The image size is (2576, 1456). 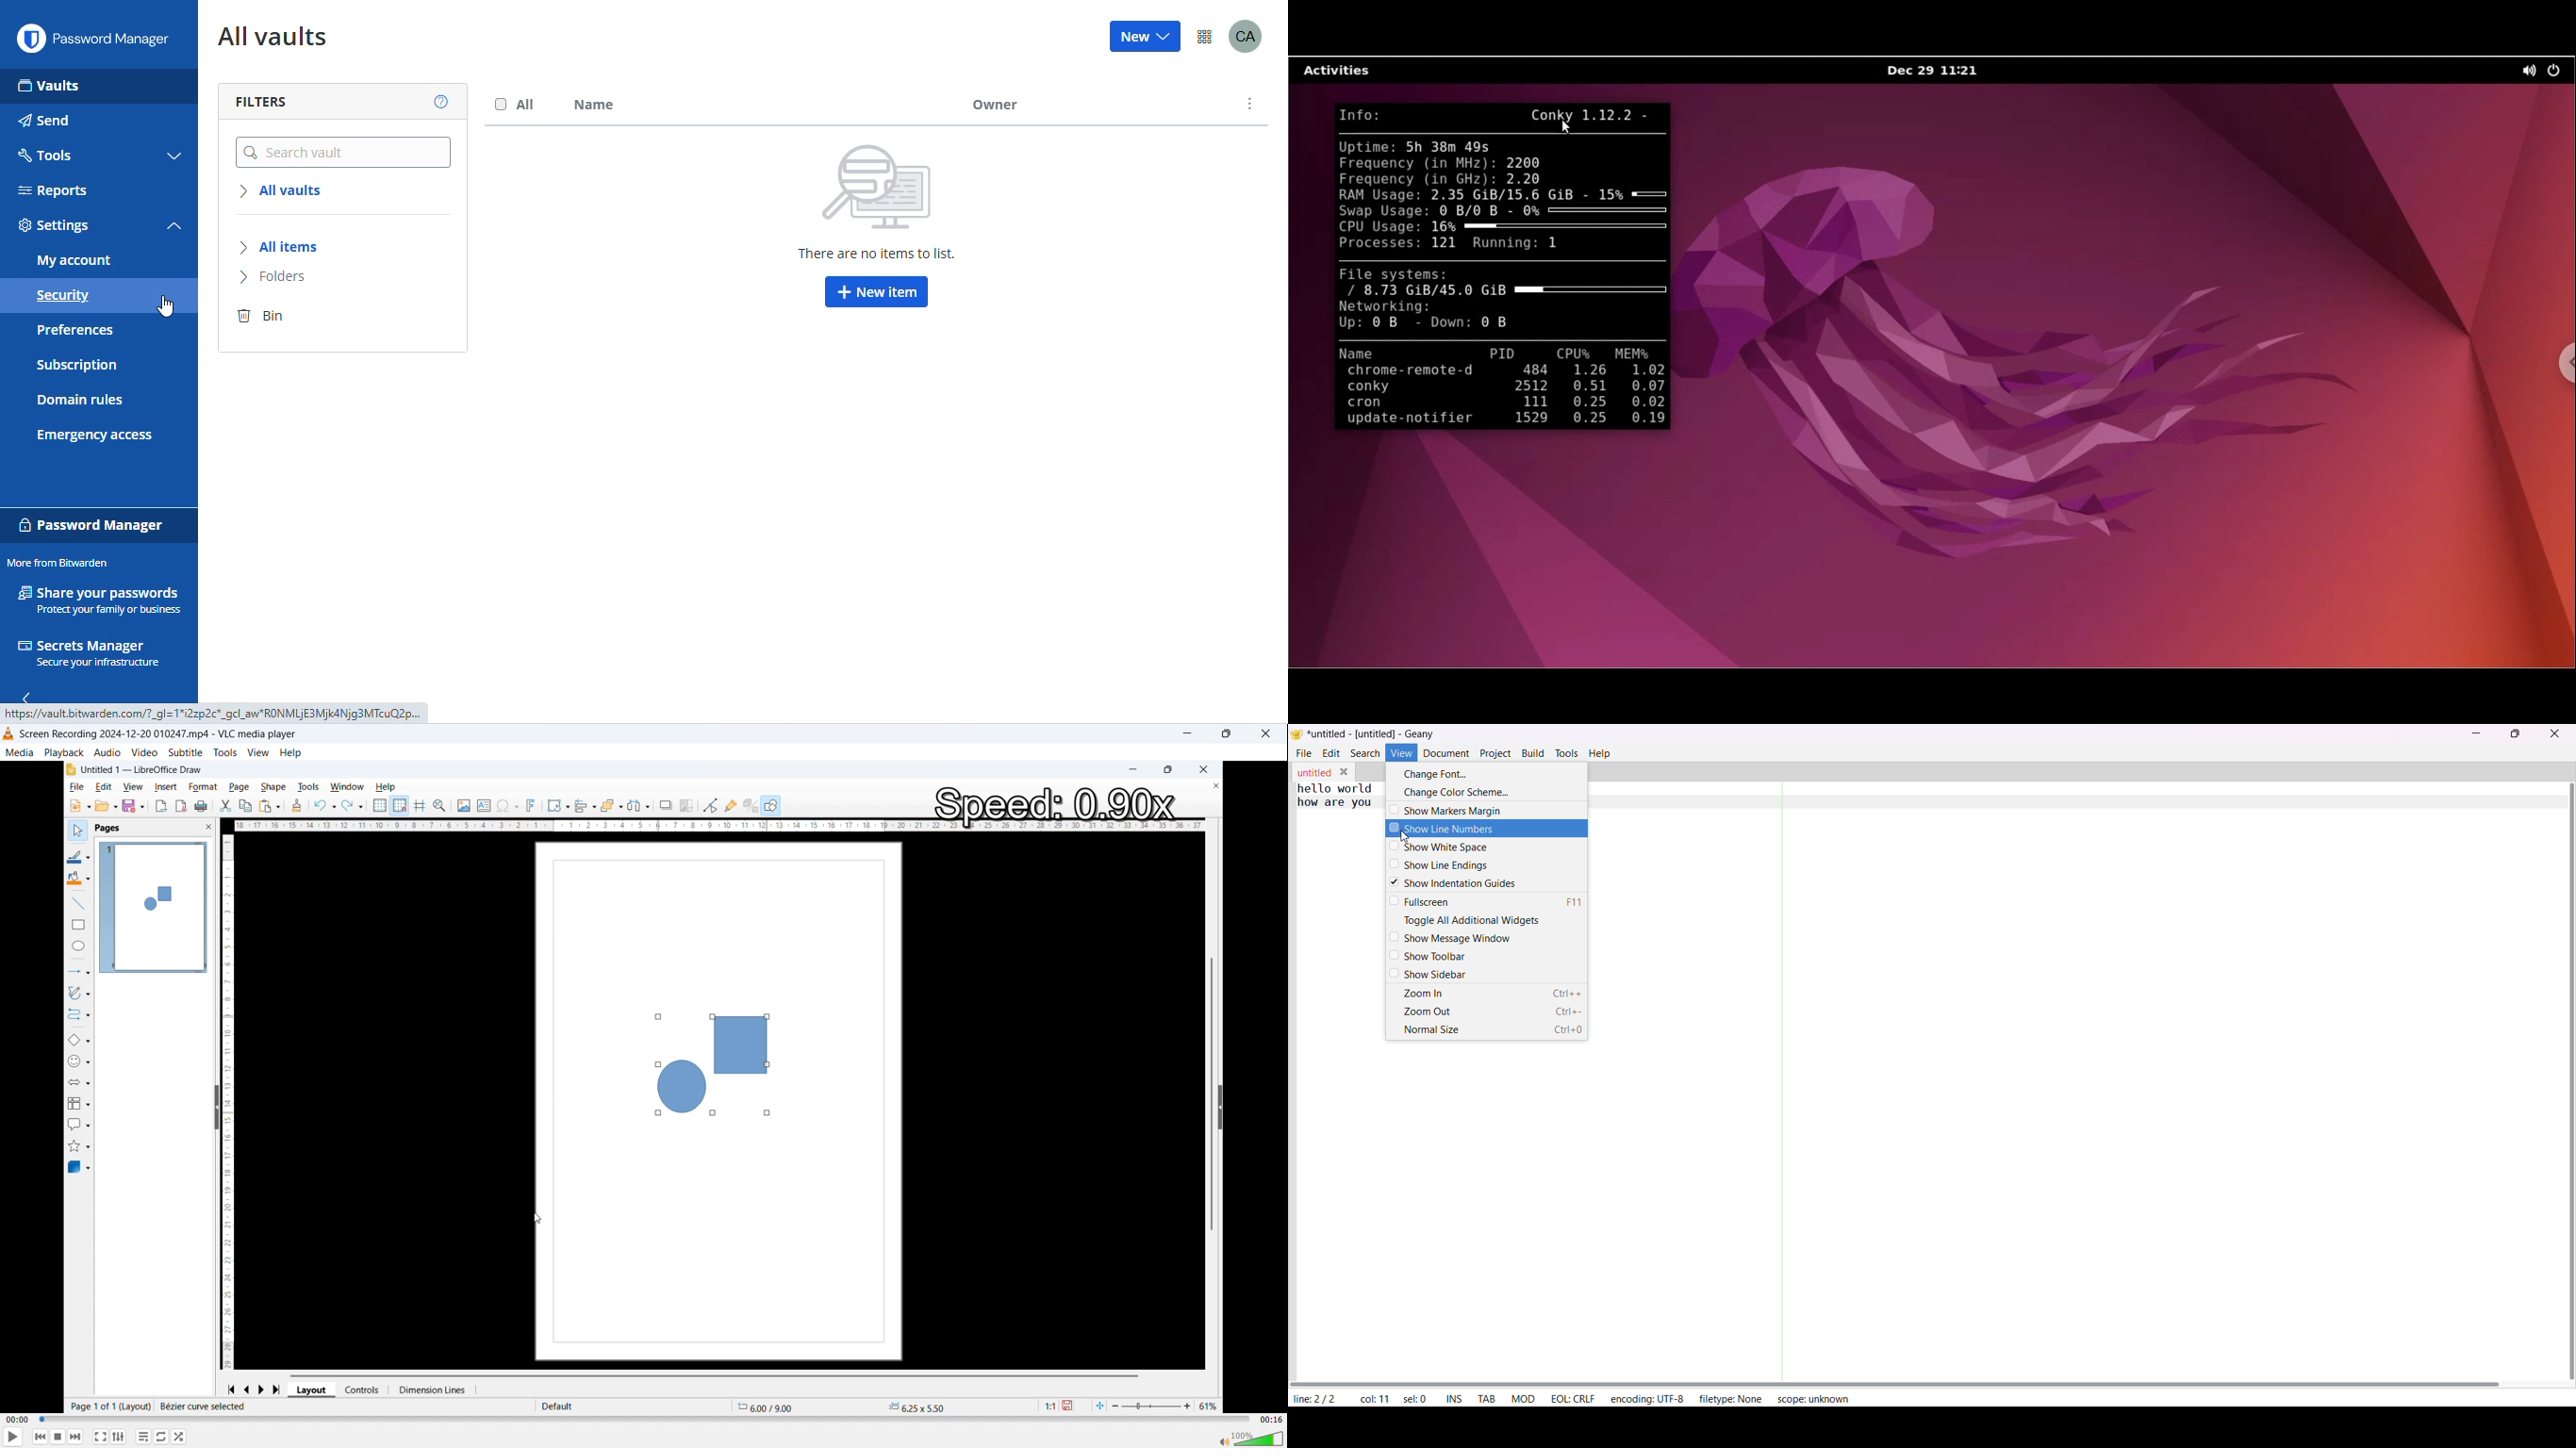 I want to click on domain rules, so click(x=80, y=402).